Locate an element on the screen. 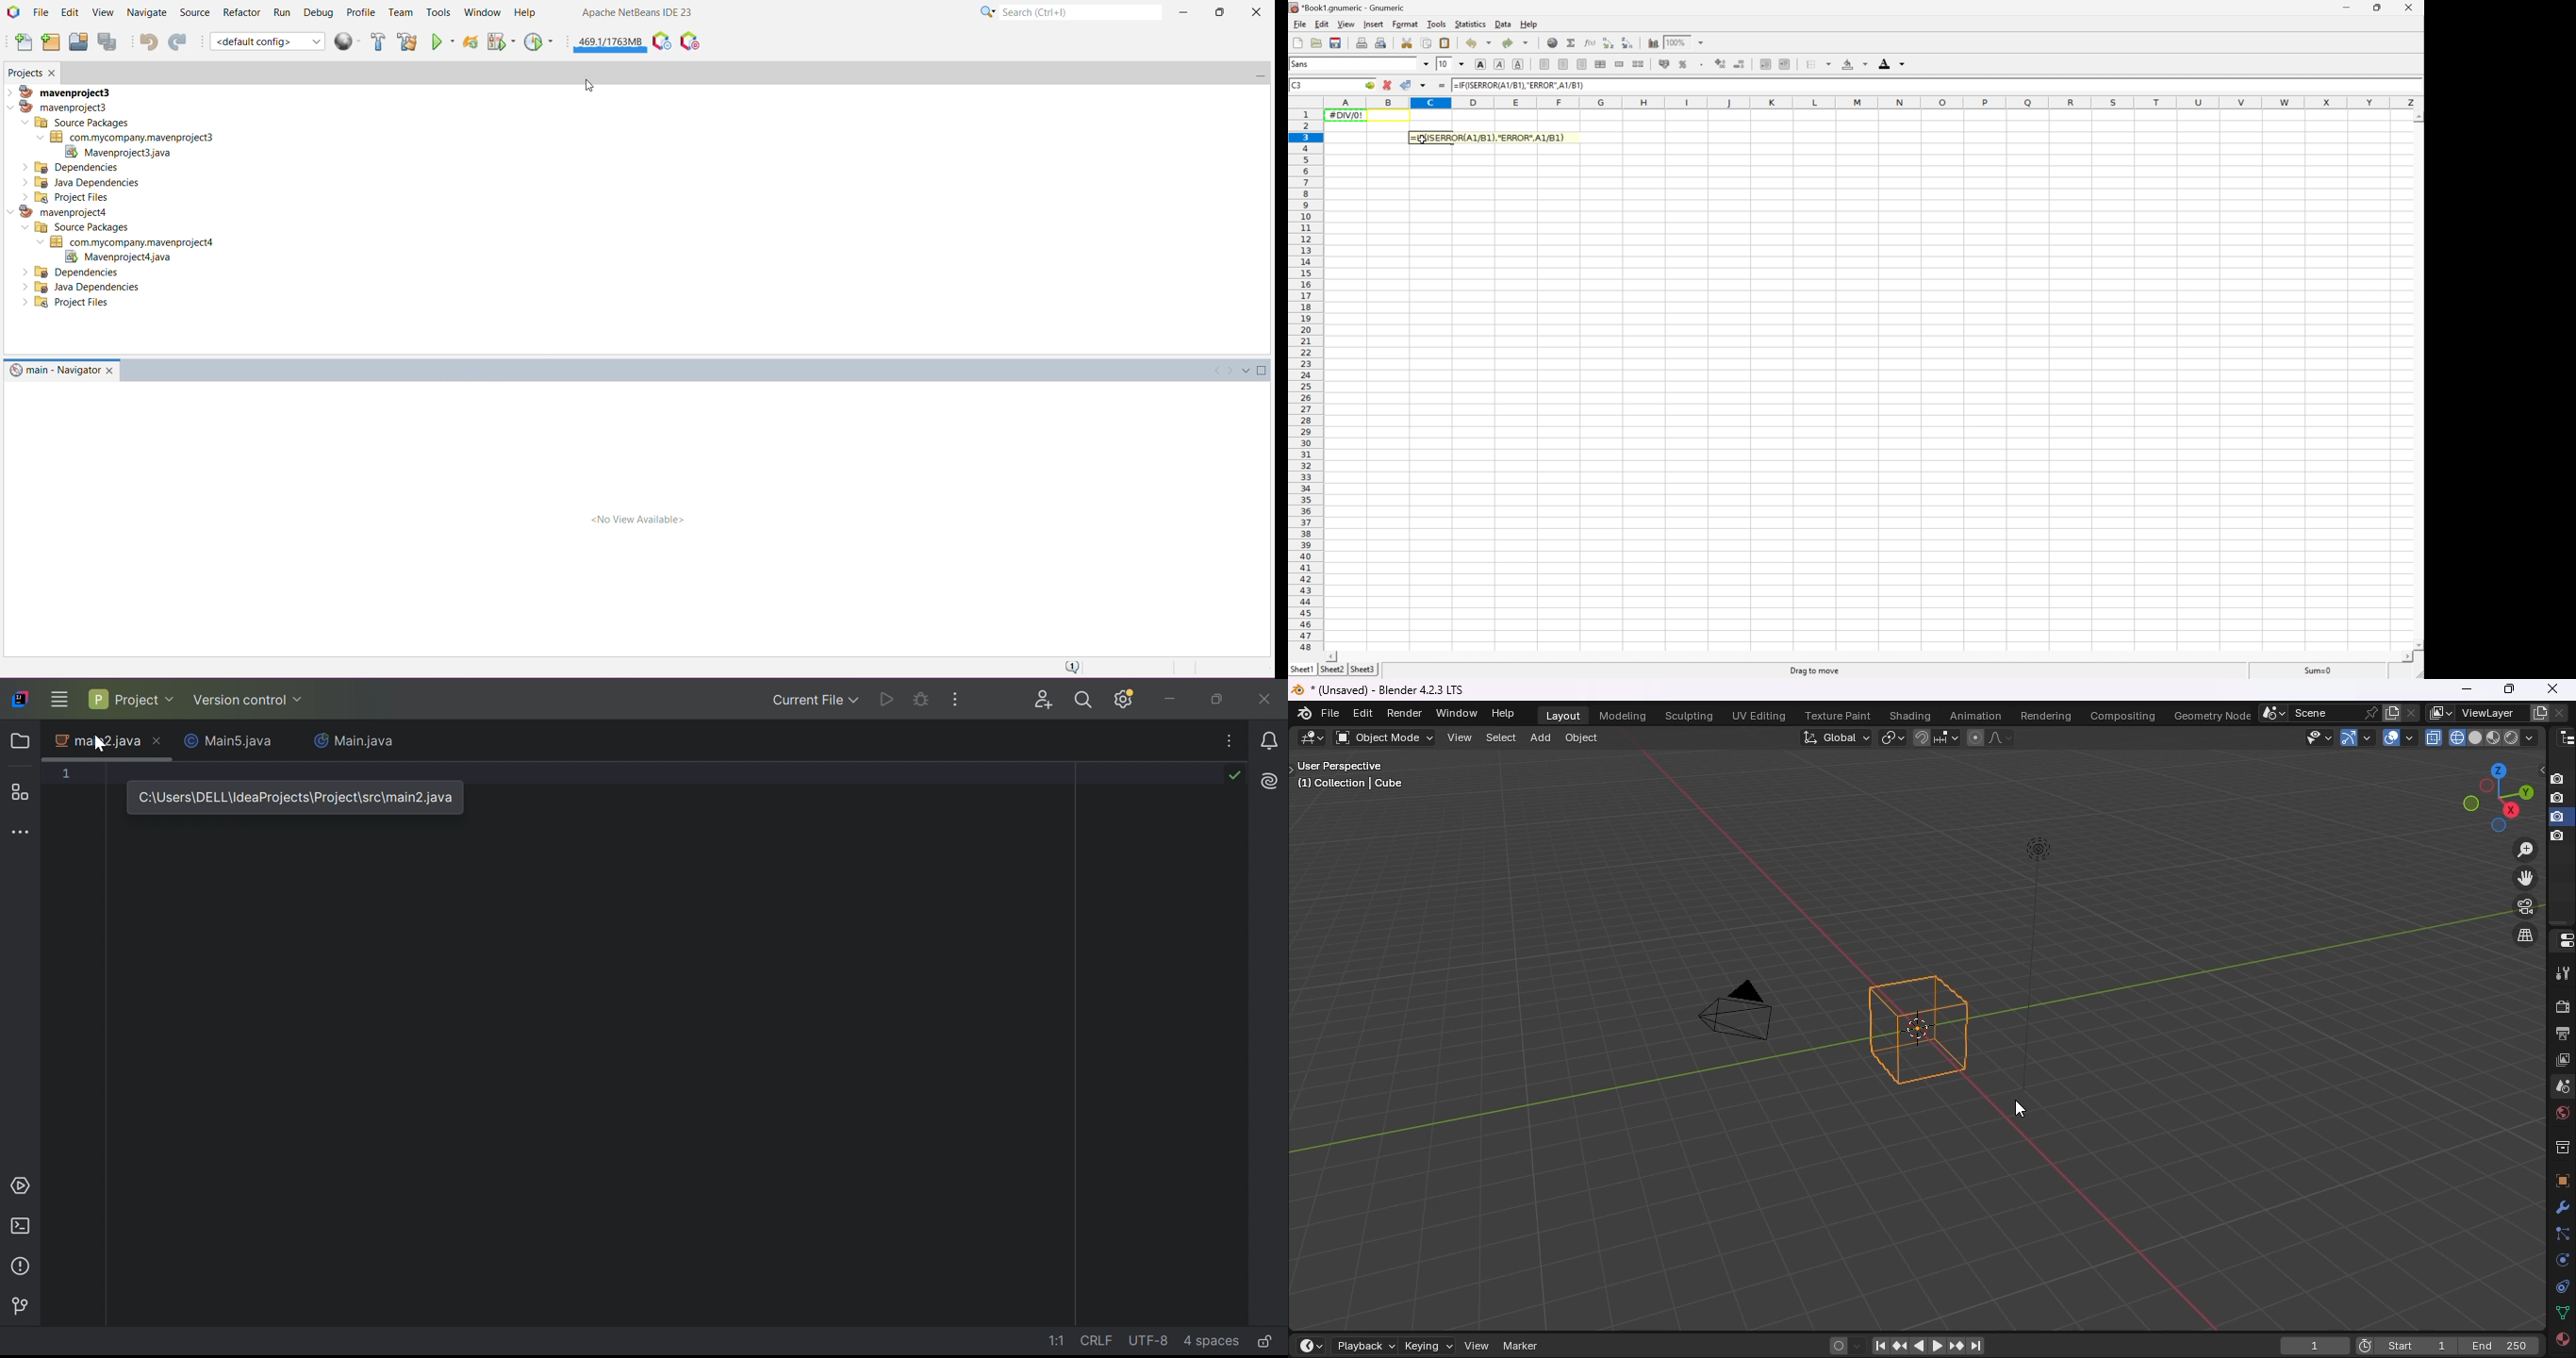 Image resolution: width=2576 pixels, height=1372 pixels. Drop down is located at coordinates (1491, 43).